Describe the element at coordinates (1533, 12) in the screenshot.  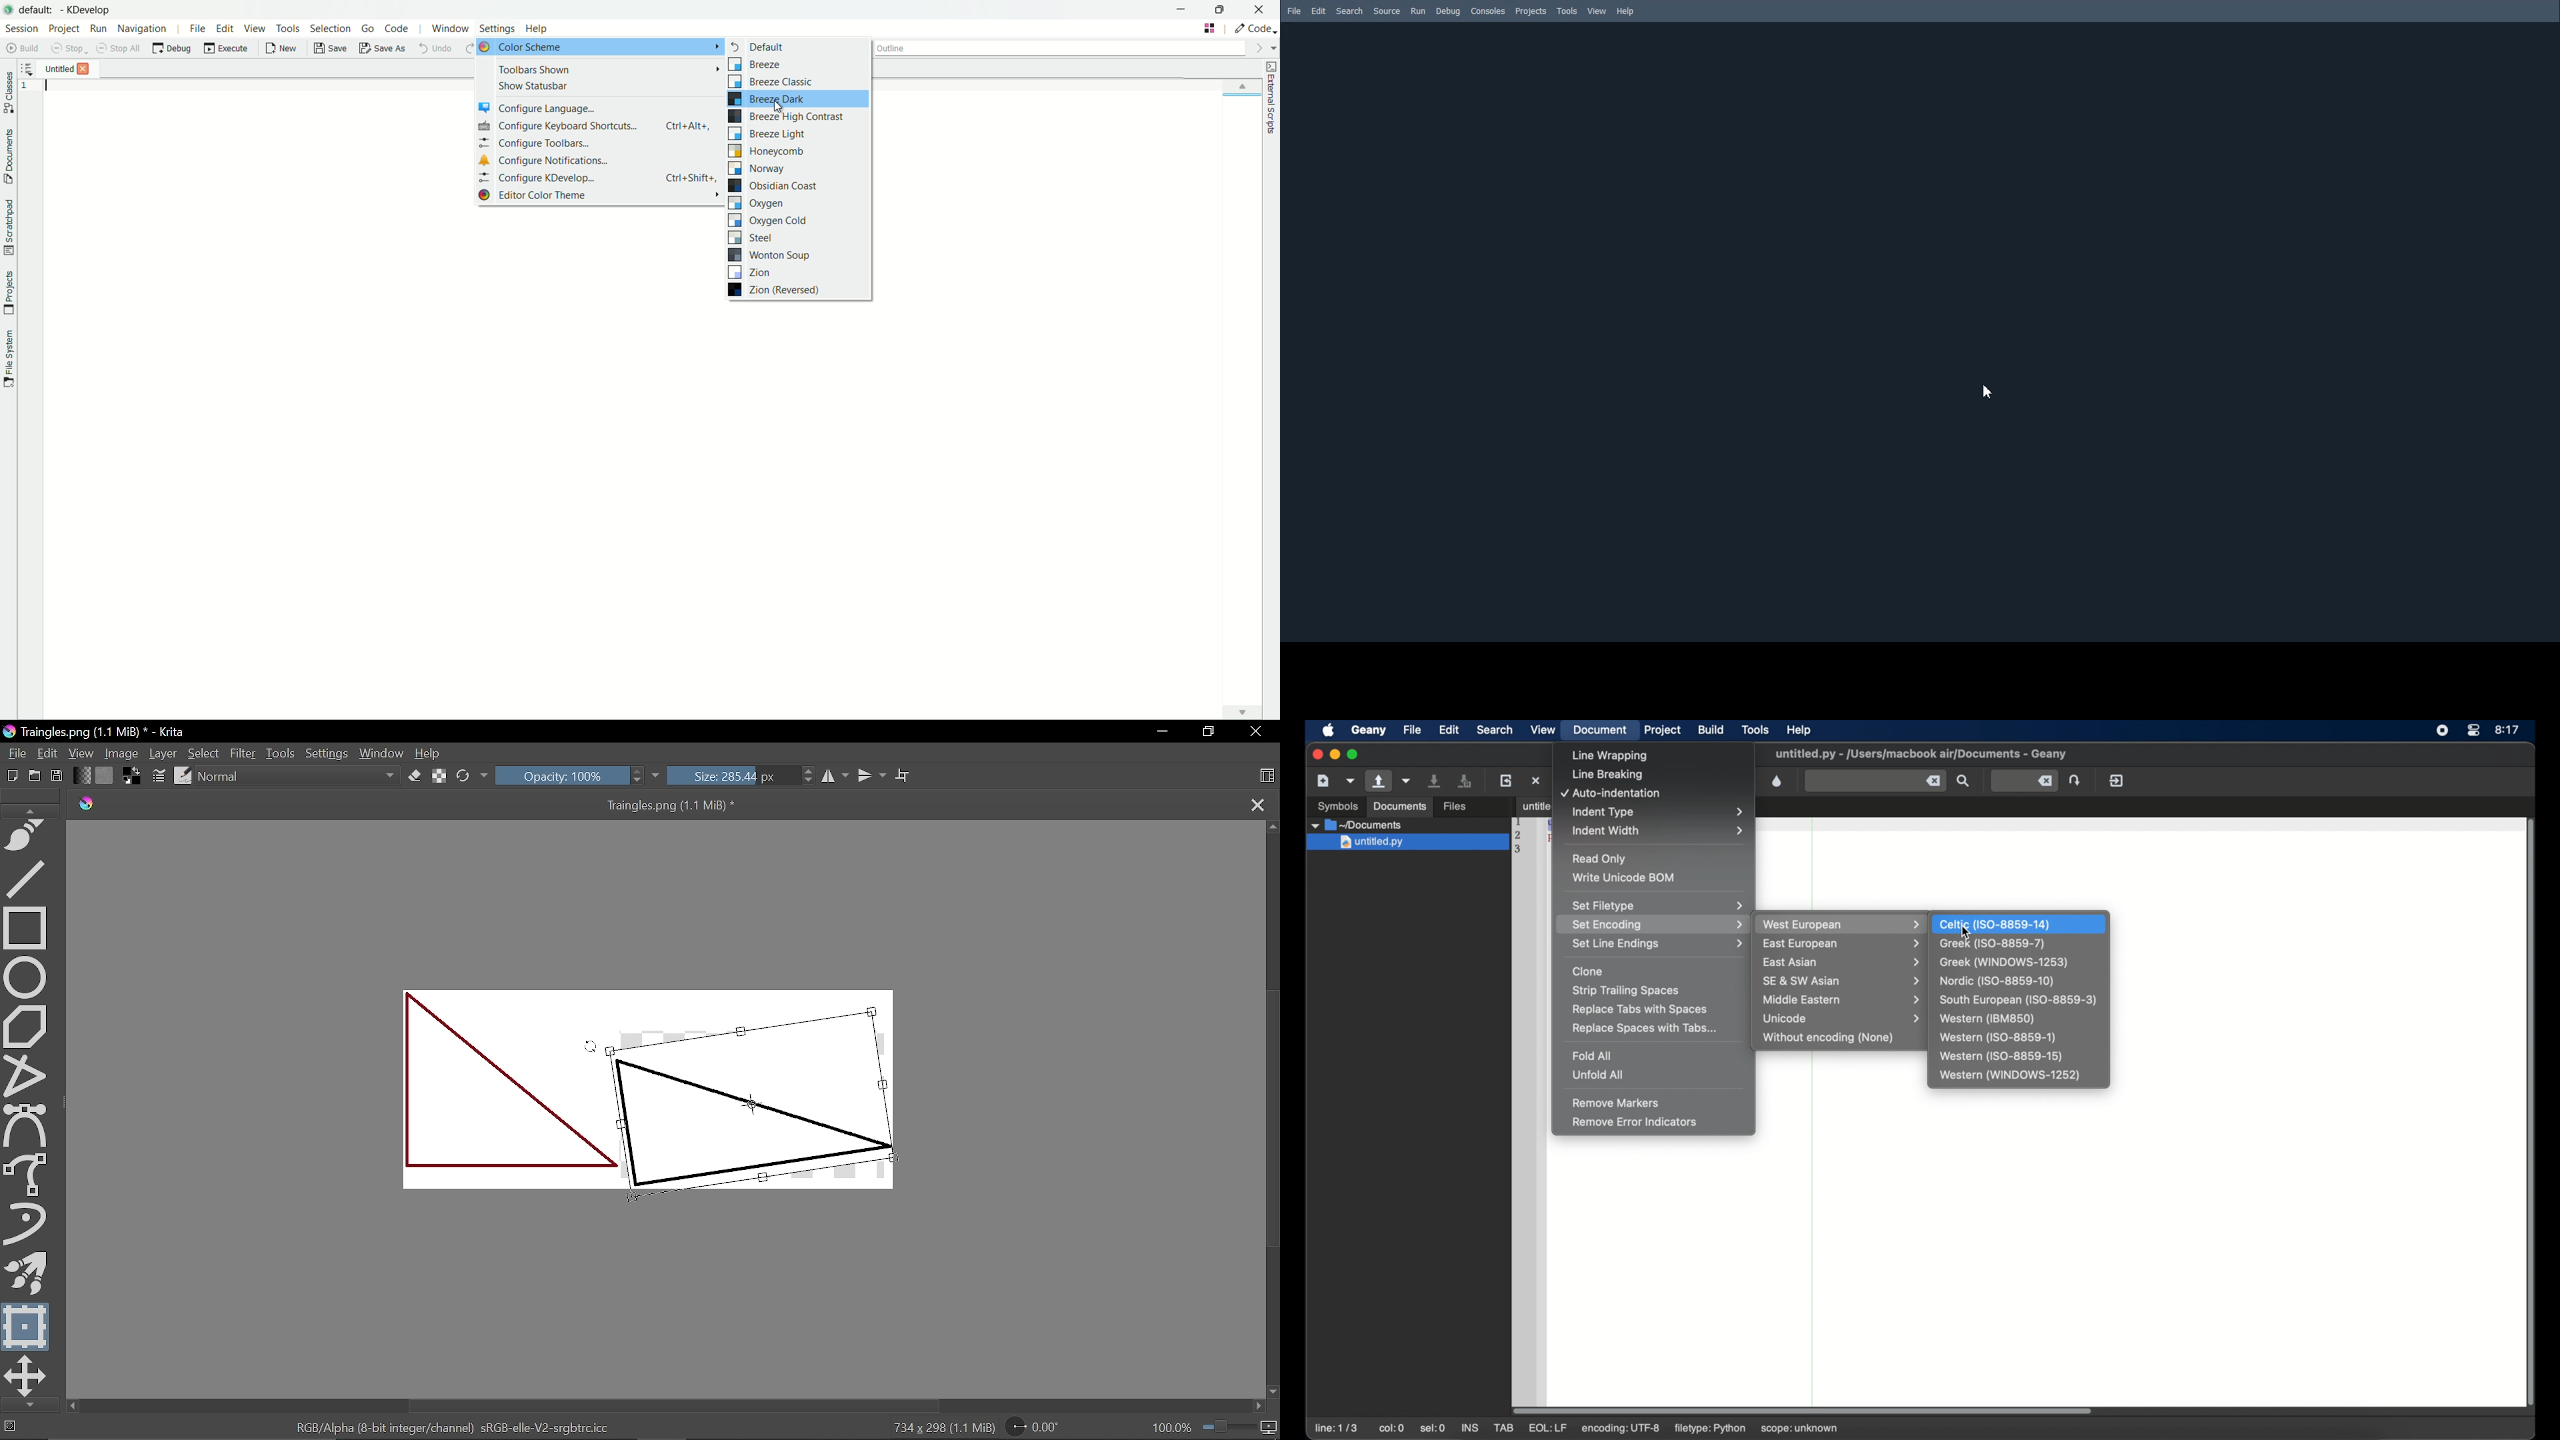
I see `Projects` at that location.